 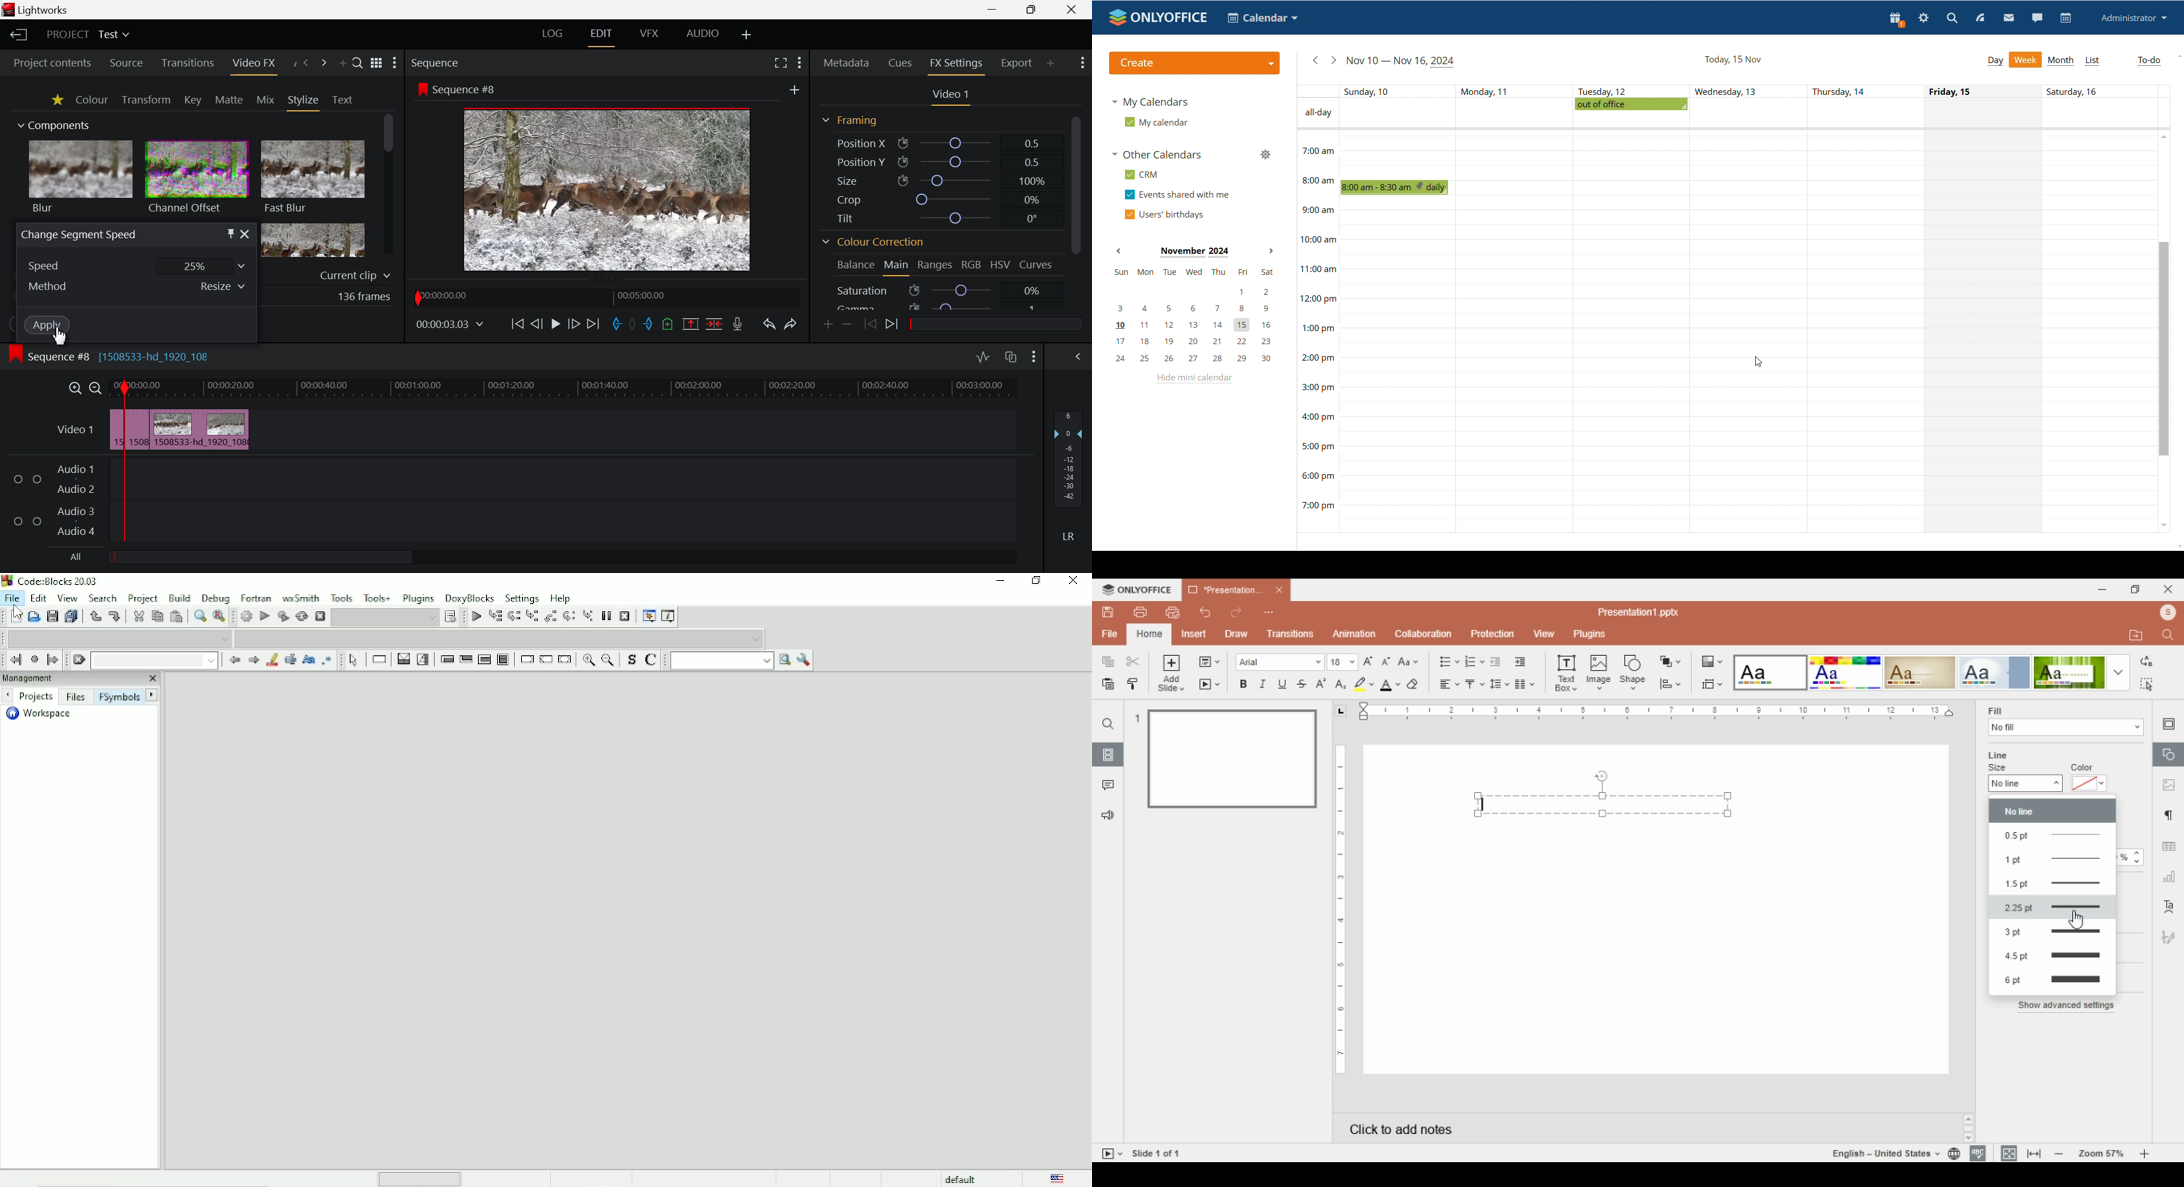 I want to click on Cut, so click(x=136, y=617).